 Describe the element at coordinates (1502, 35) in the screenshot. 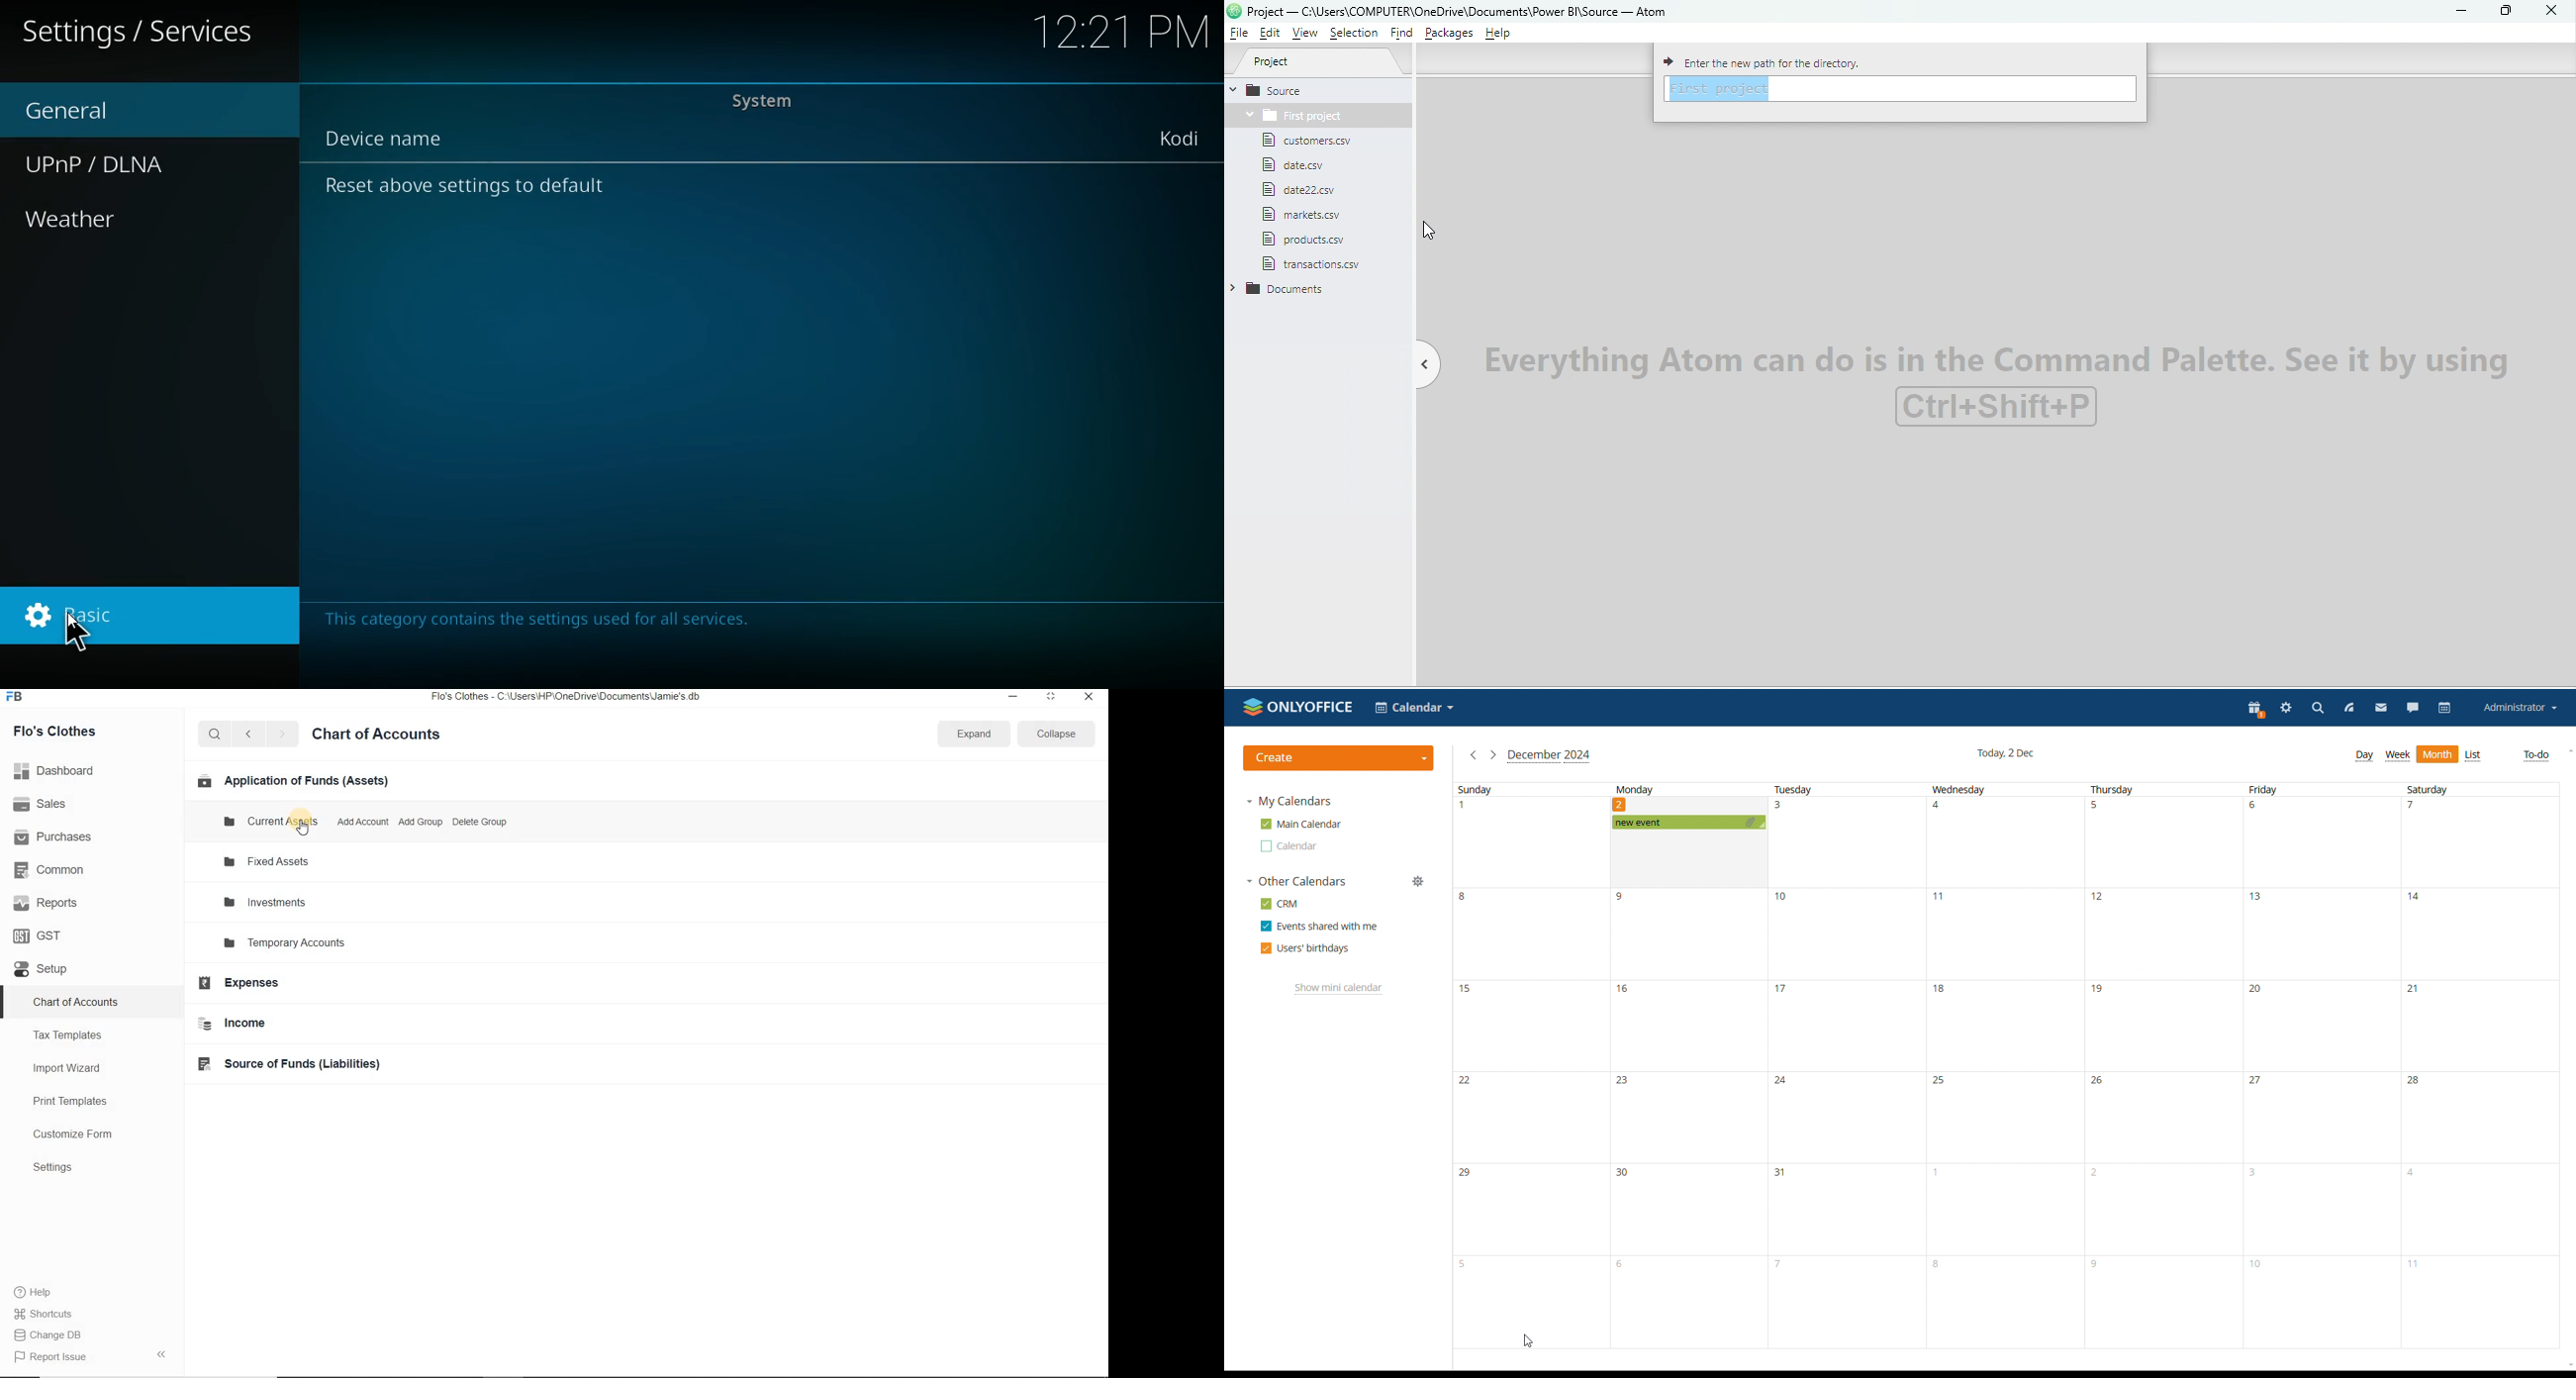

I see `Help` at that location.